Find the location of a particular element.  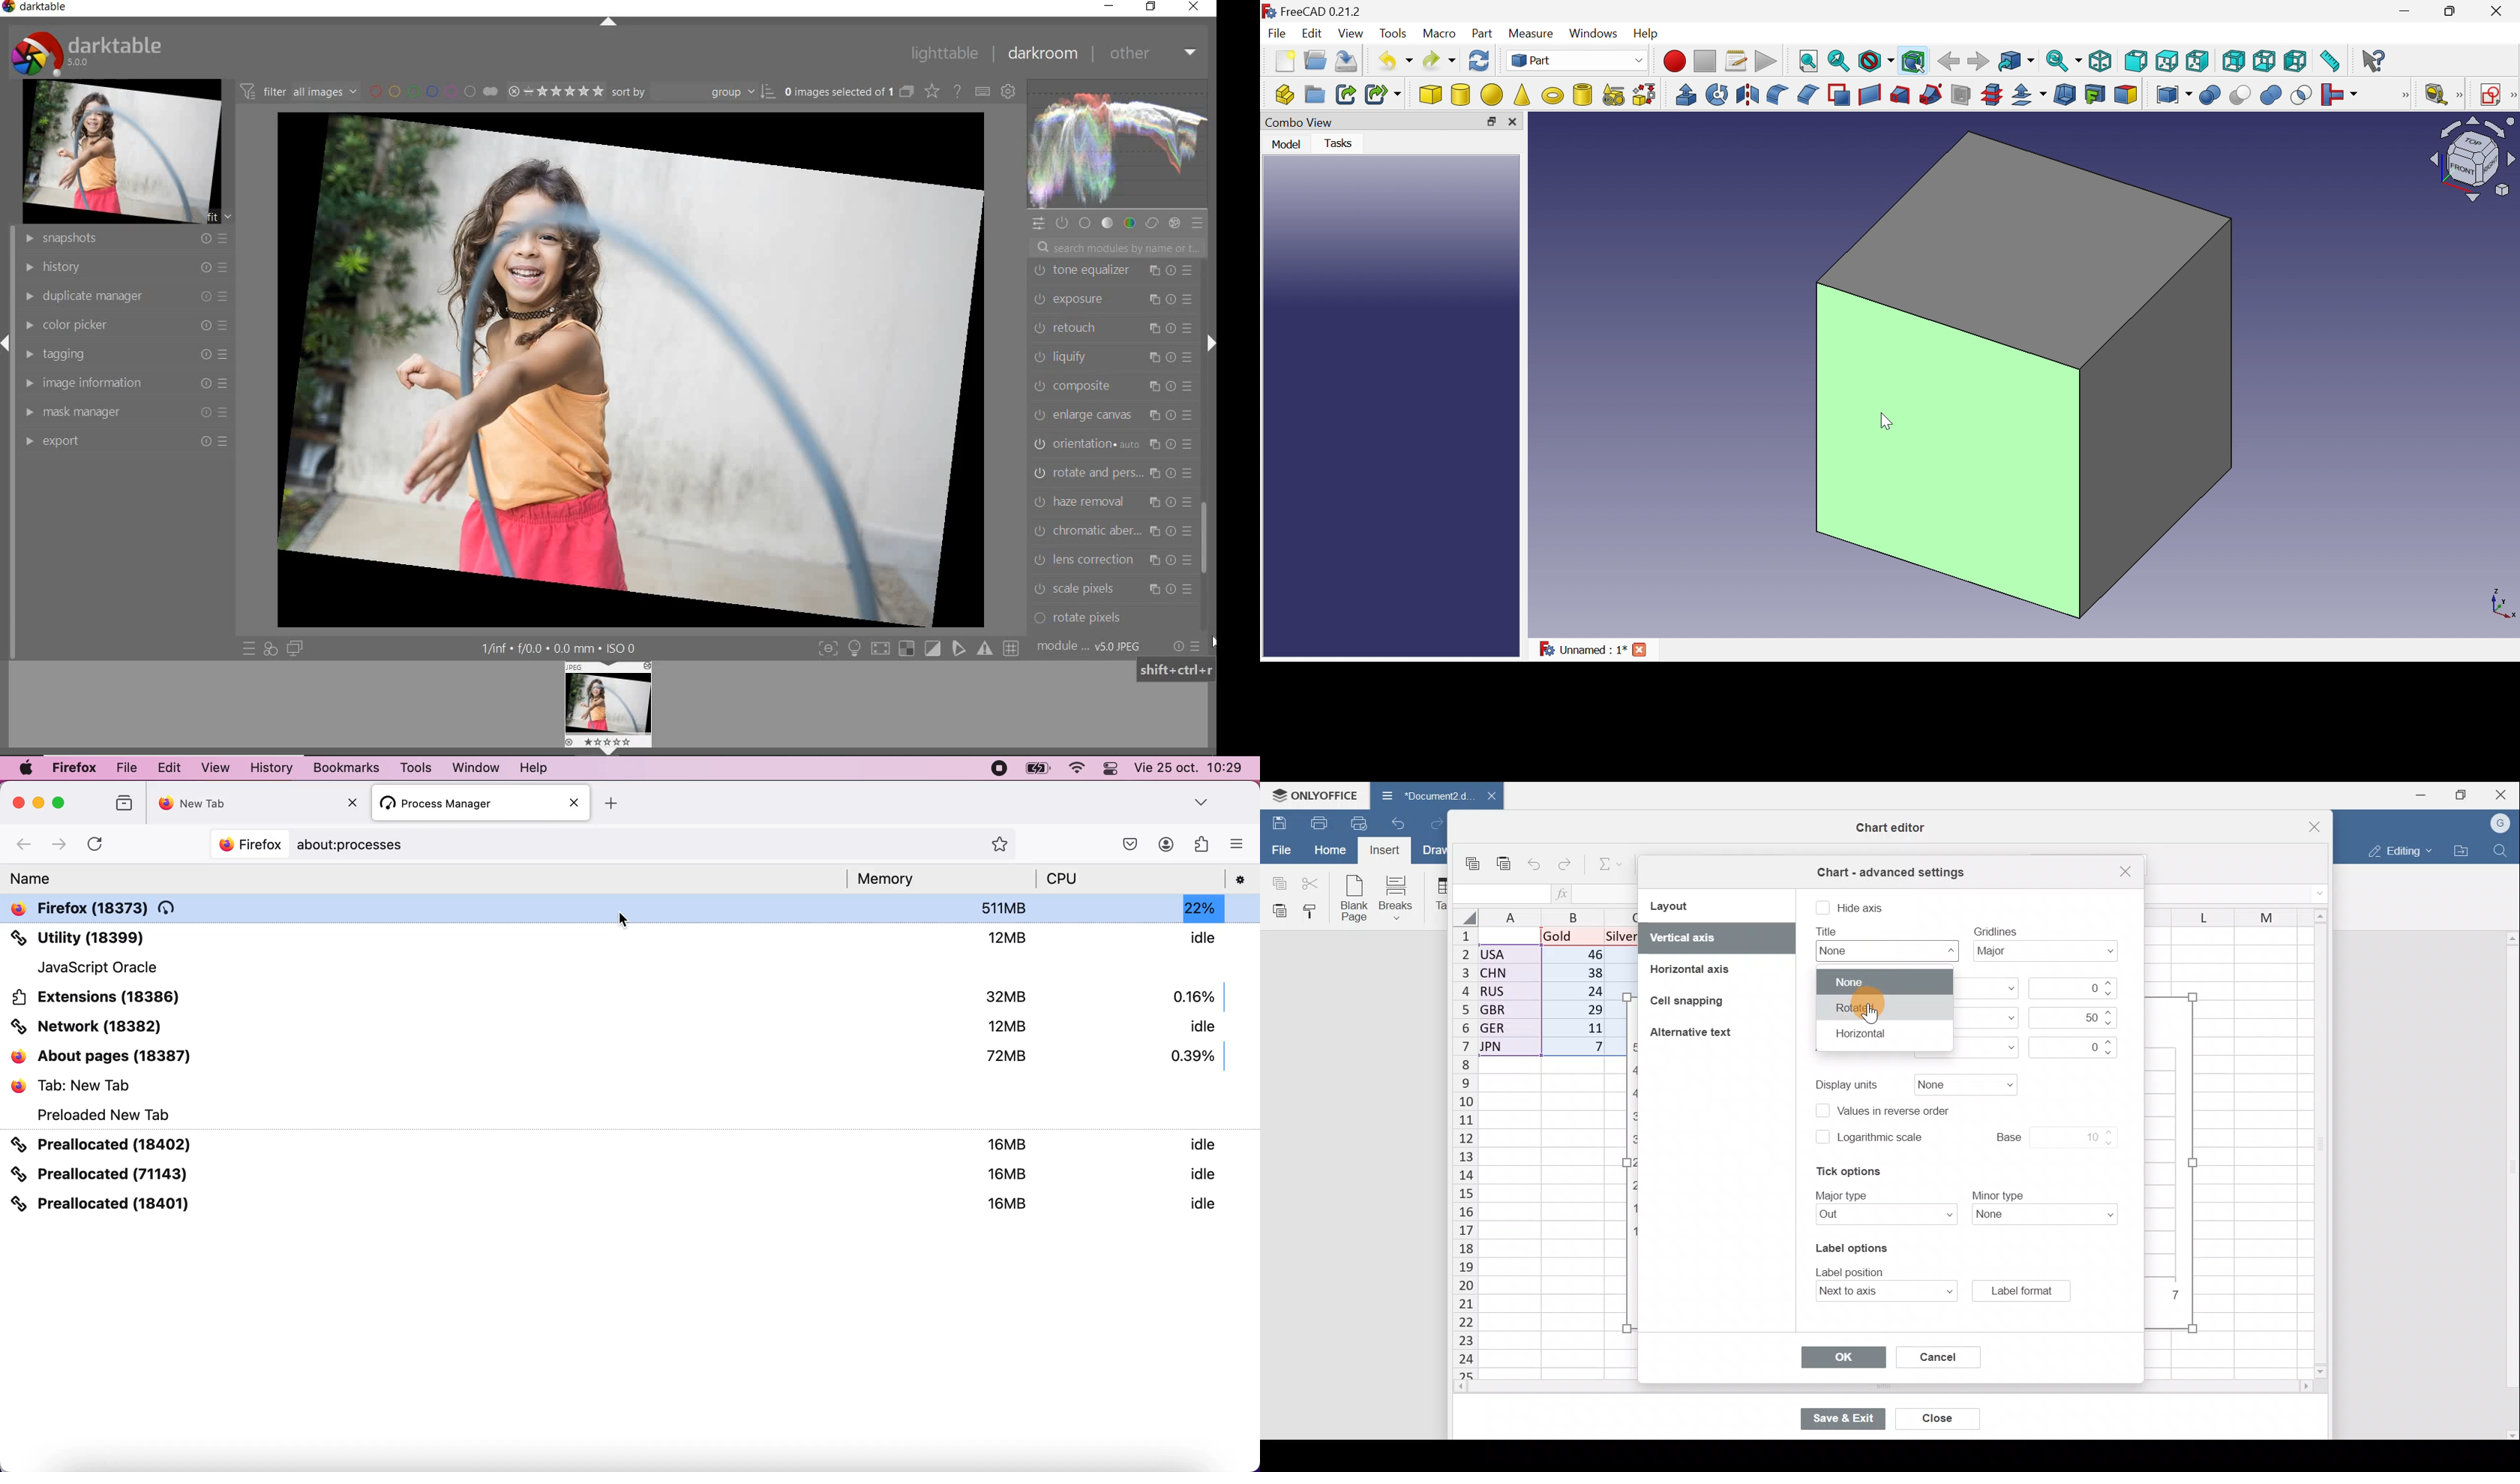

filter images is located at coordinates (298, 91).